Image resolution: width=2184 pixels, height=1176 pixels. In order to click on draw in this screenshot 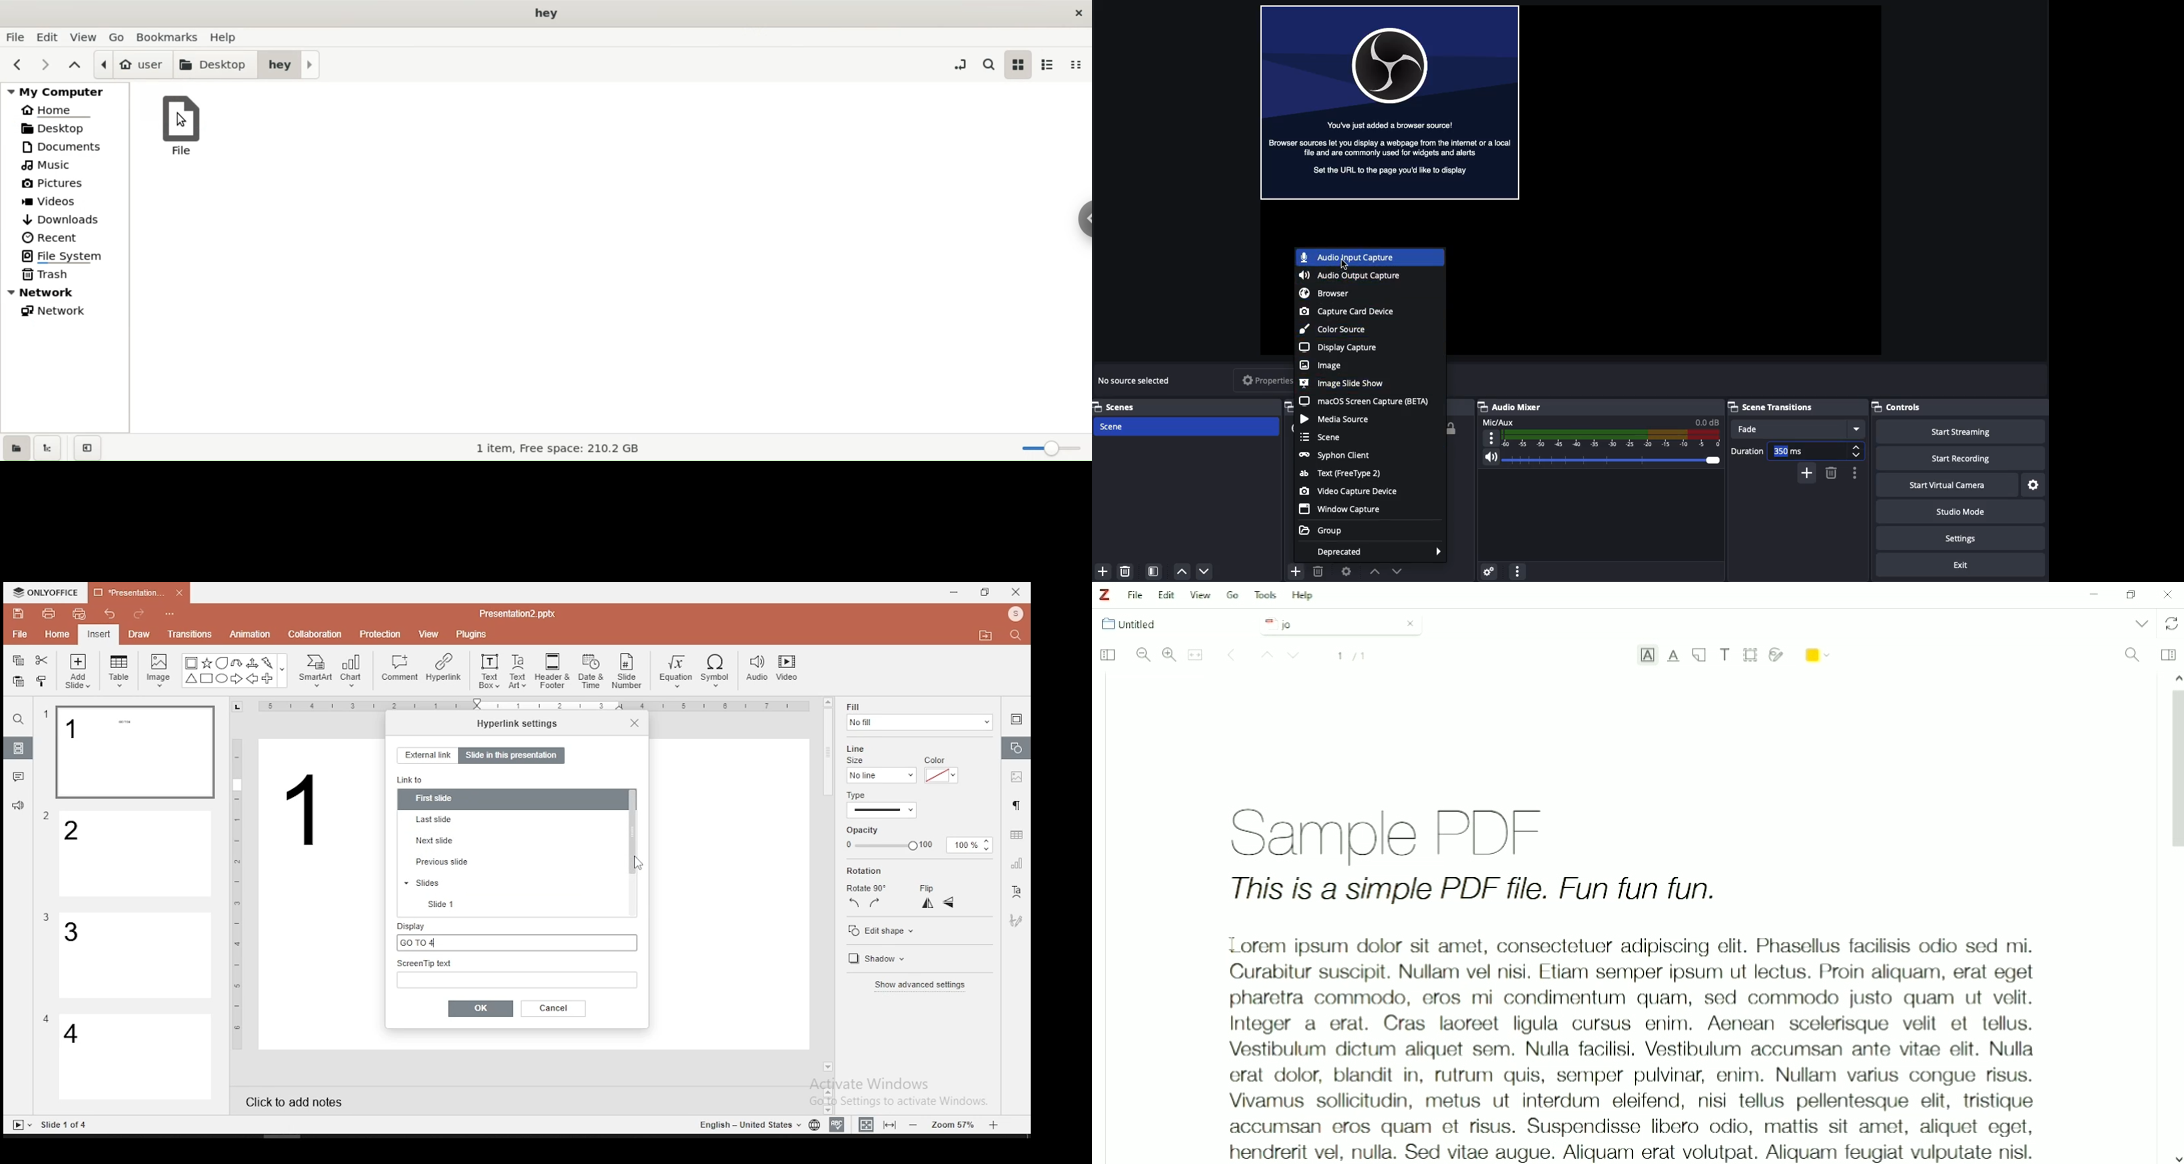, I will do `click(140, 634)`.